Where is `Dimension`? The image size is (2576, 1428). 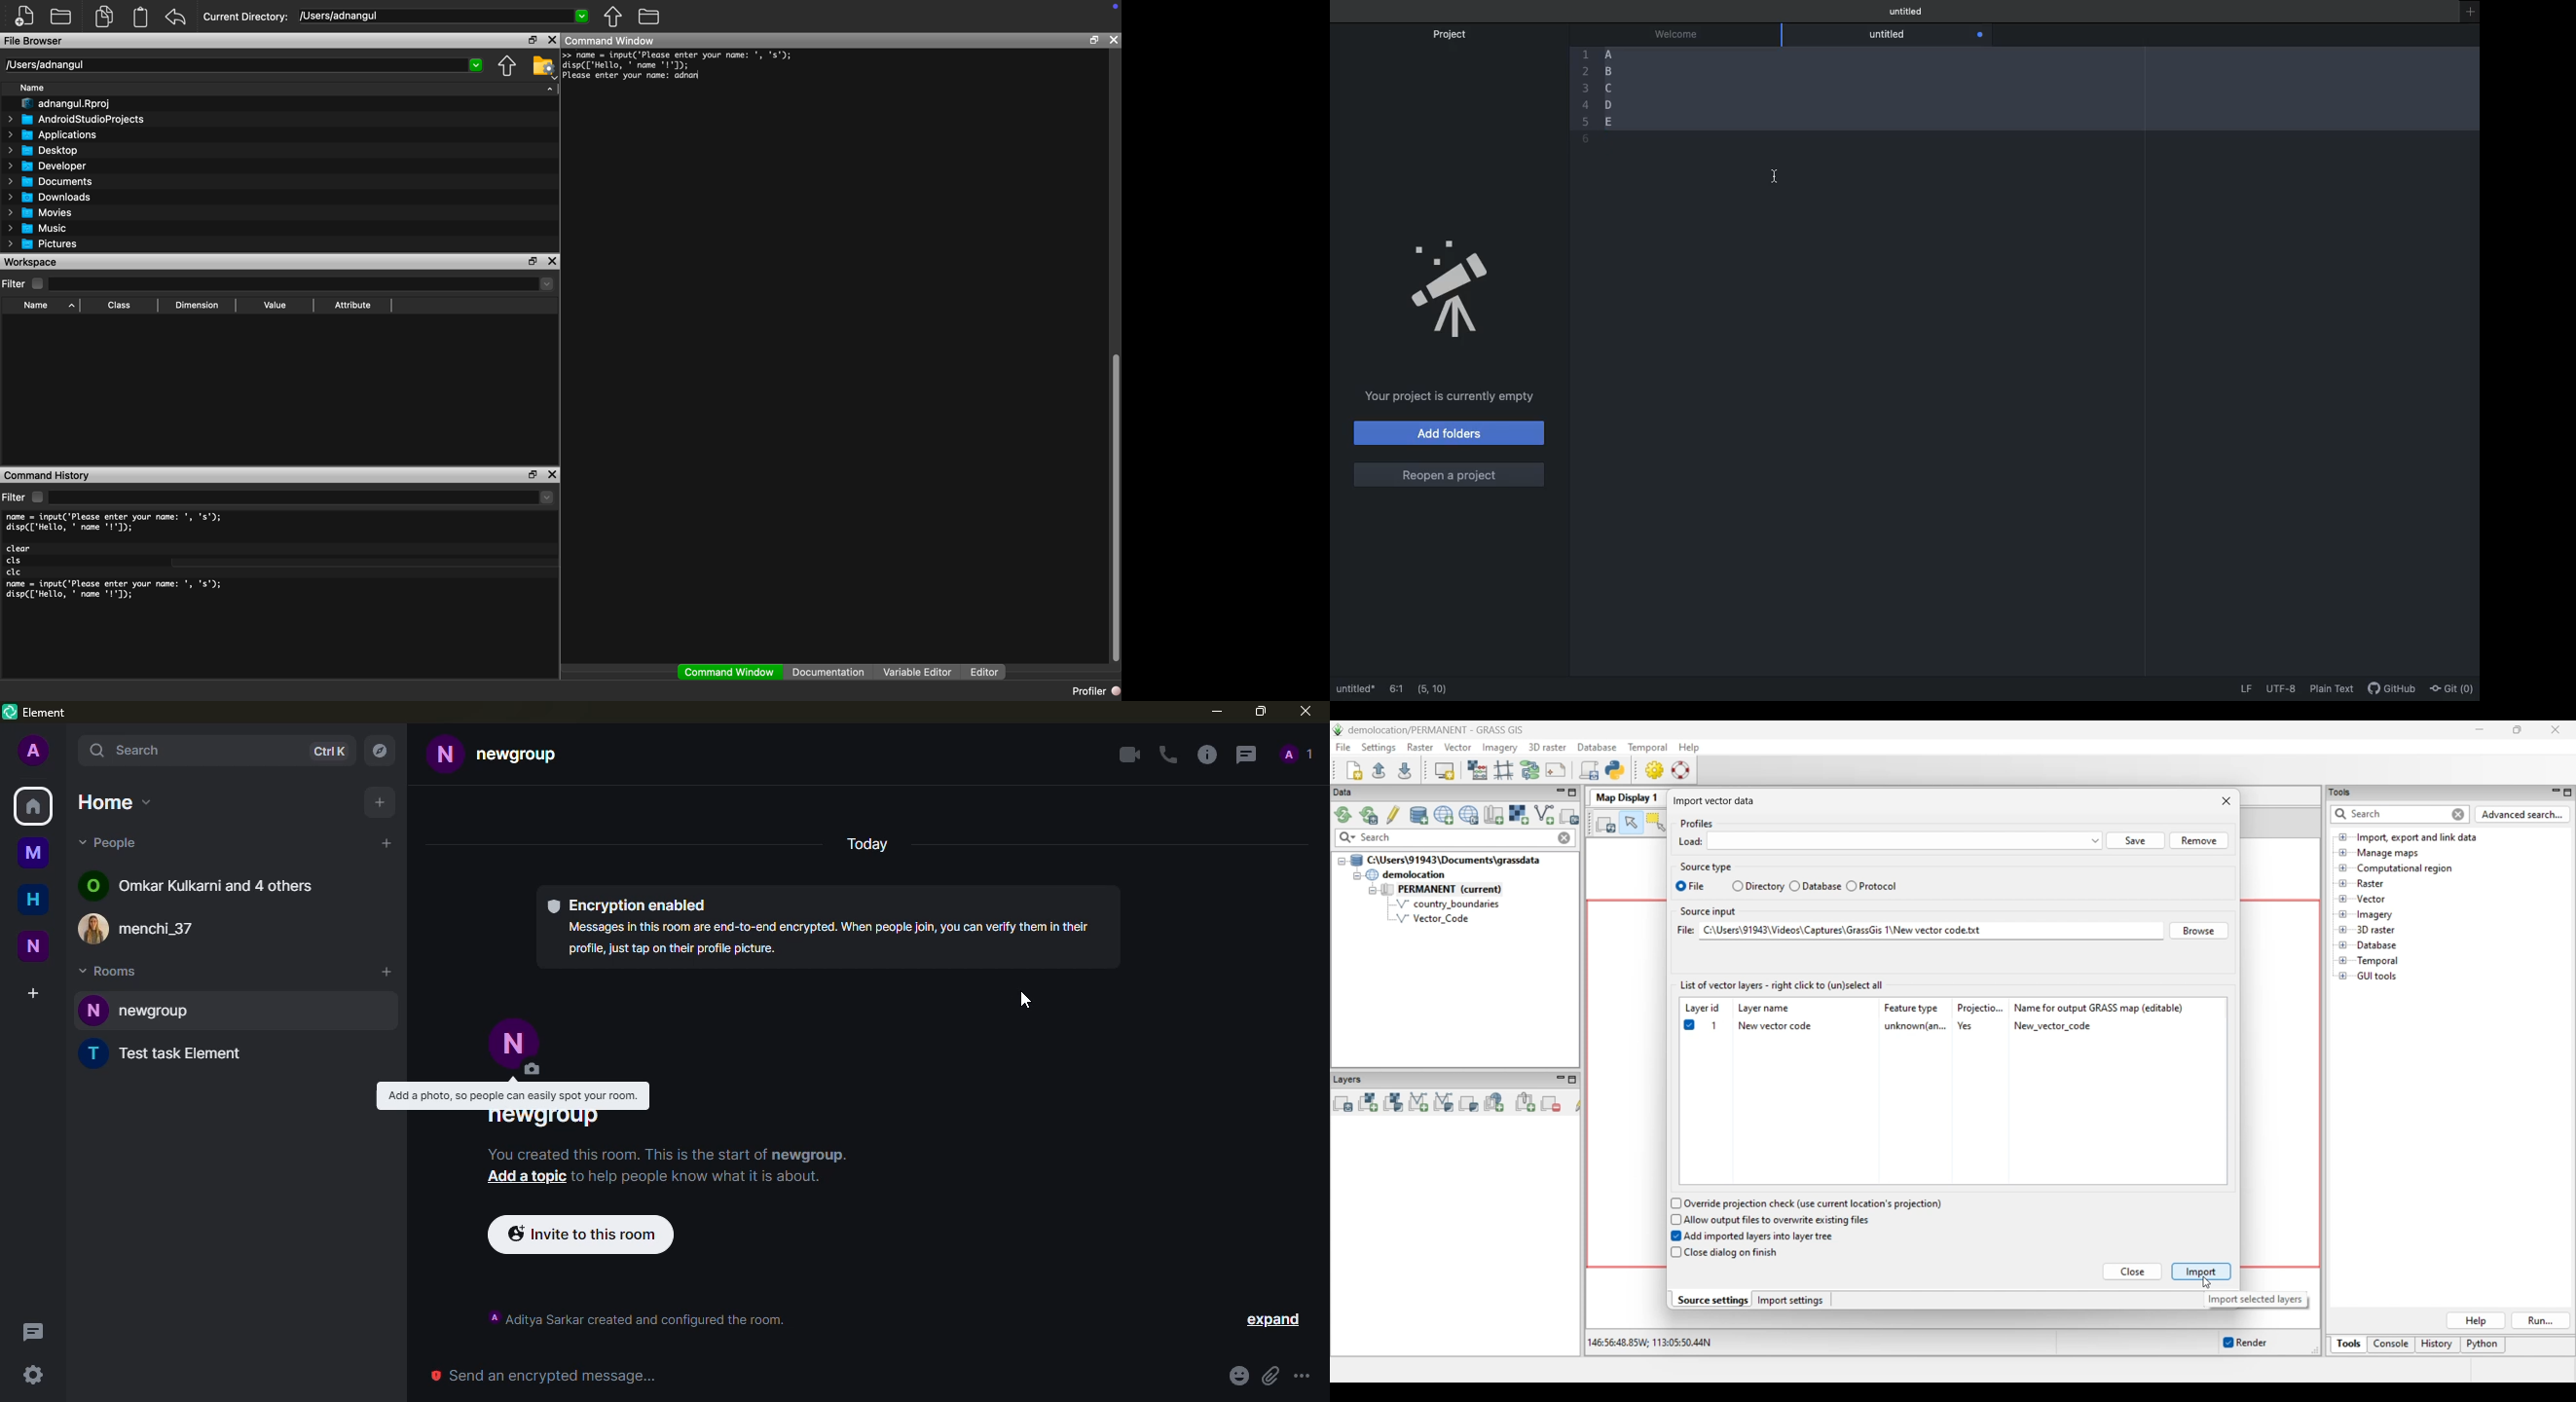
Dimension is located at coordinates (197, 305).